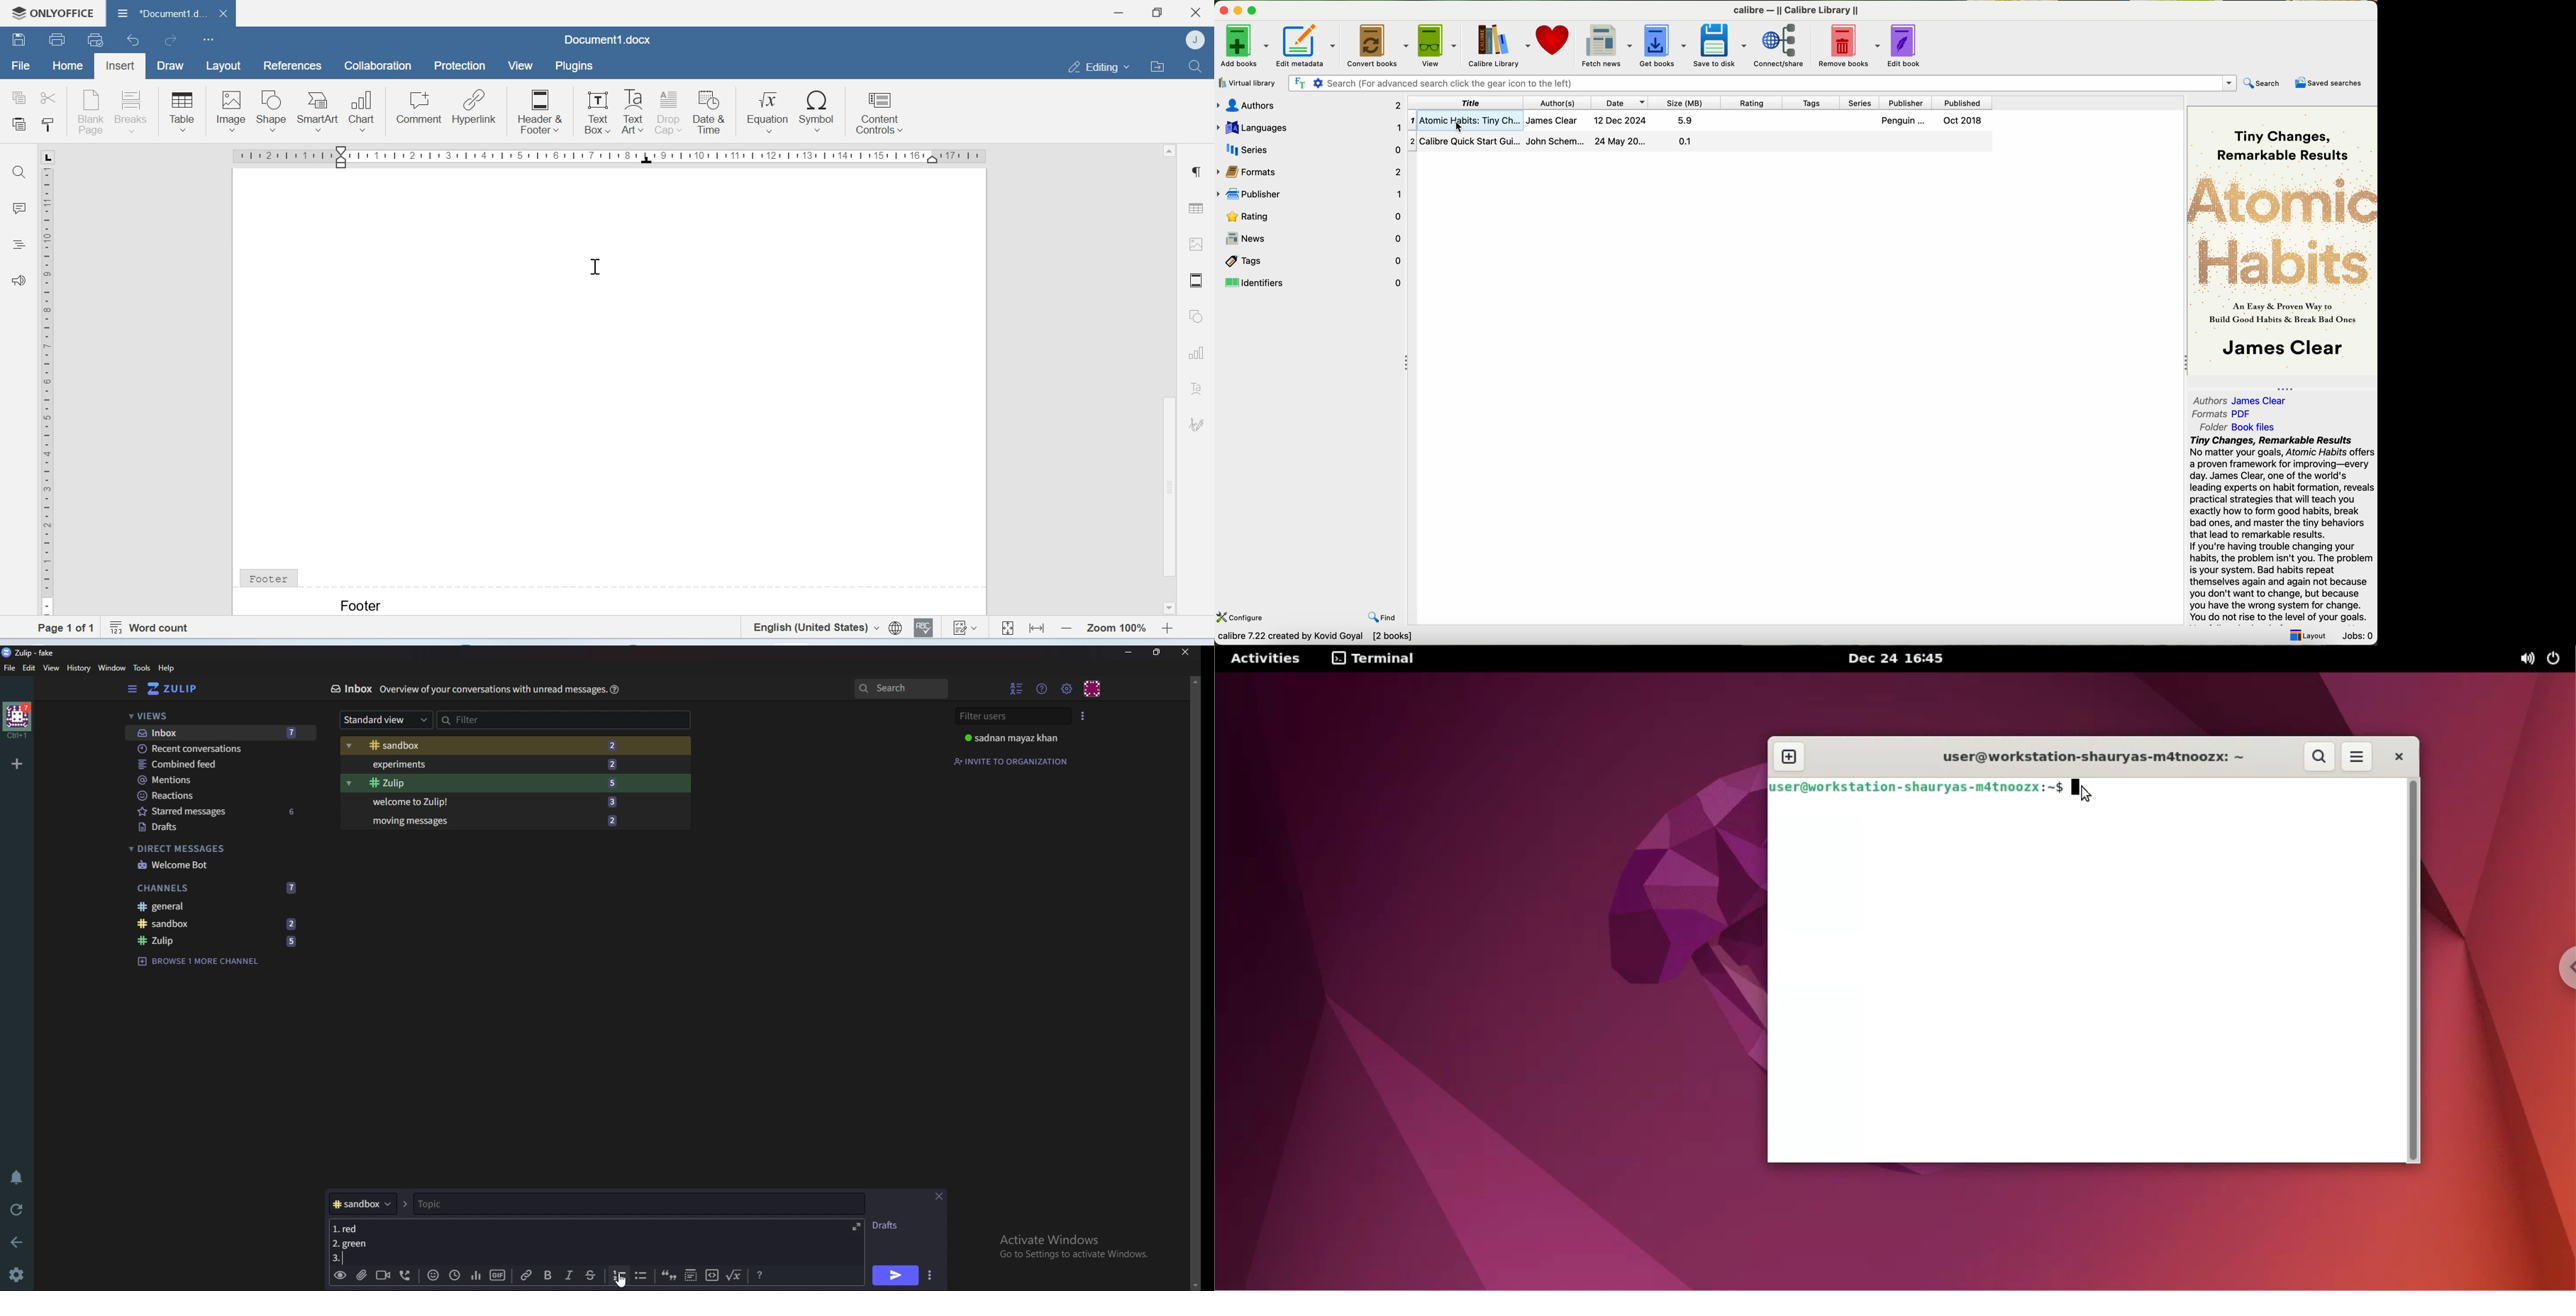 This screenshot has height=1316, width=2576. I want to click on Enable do not disturb, so click(15, 1178).